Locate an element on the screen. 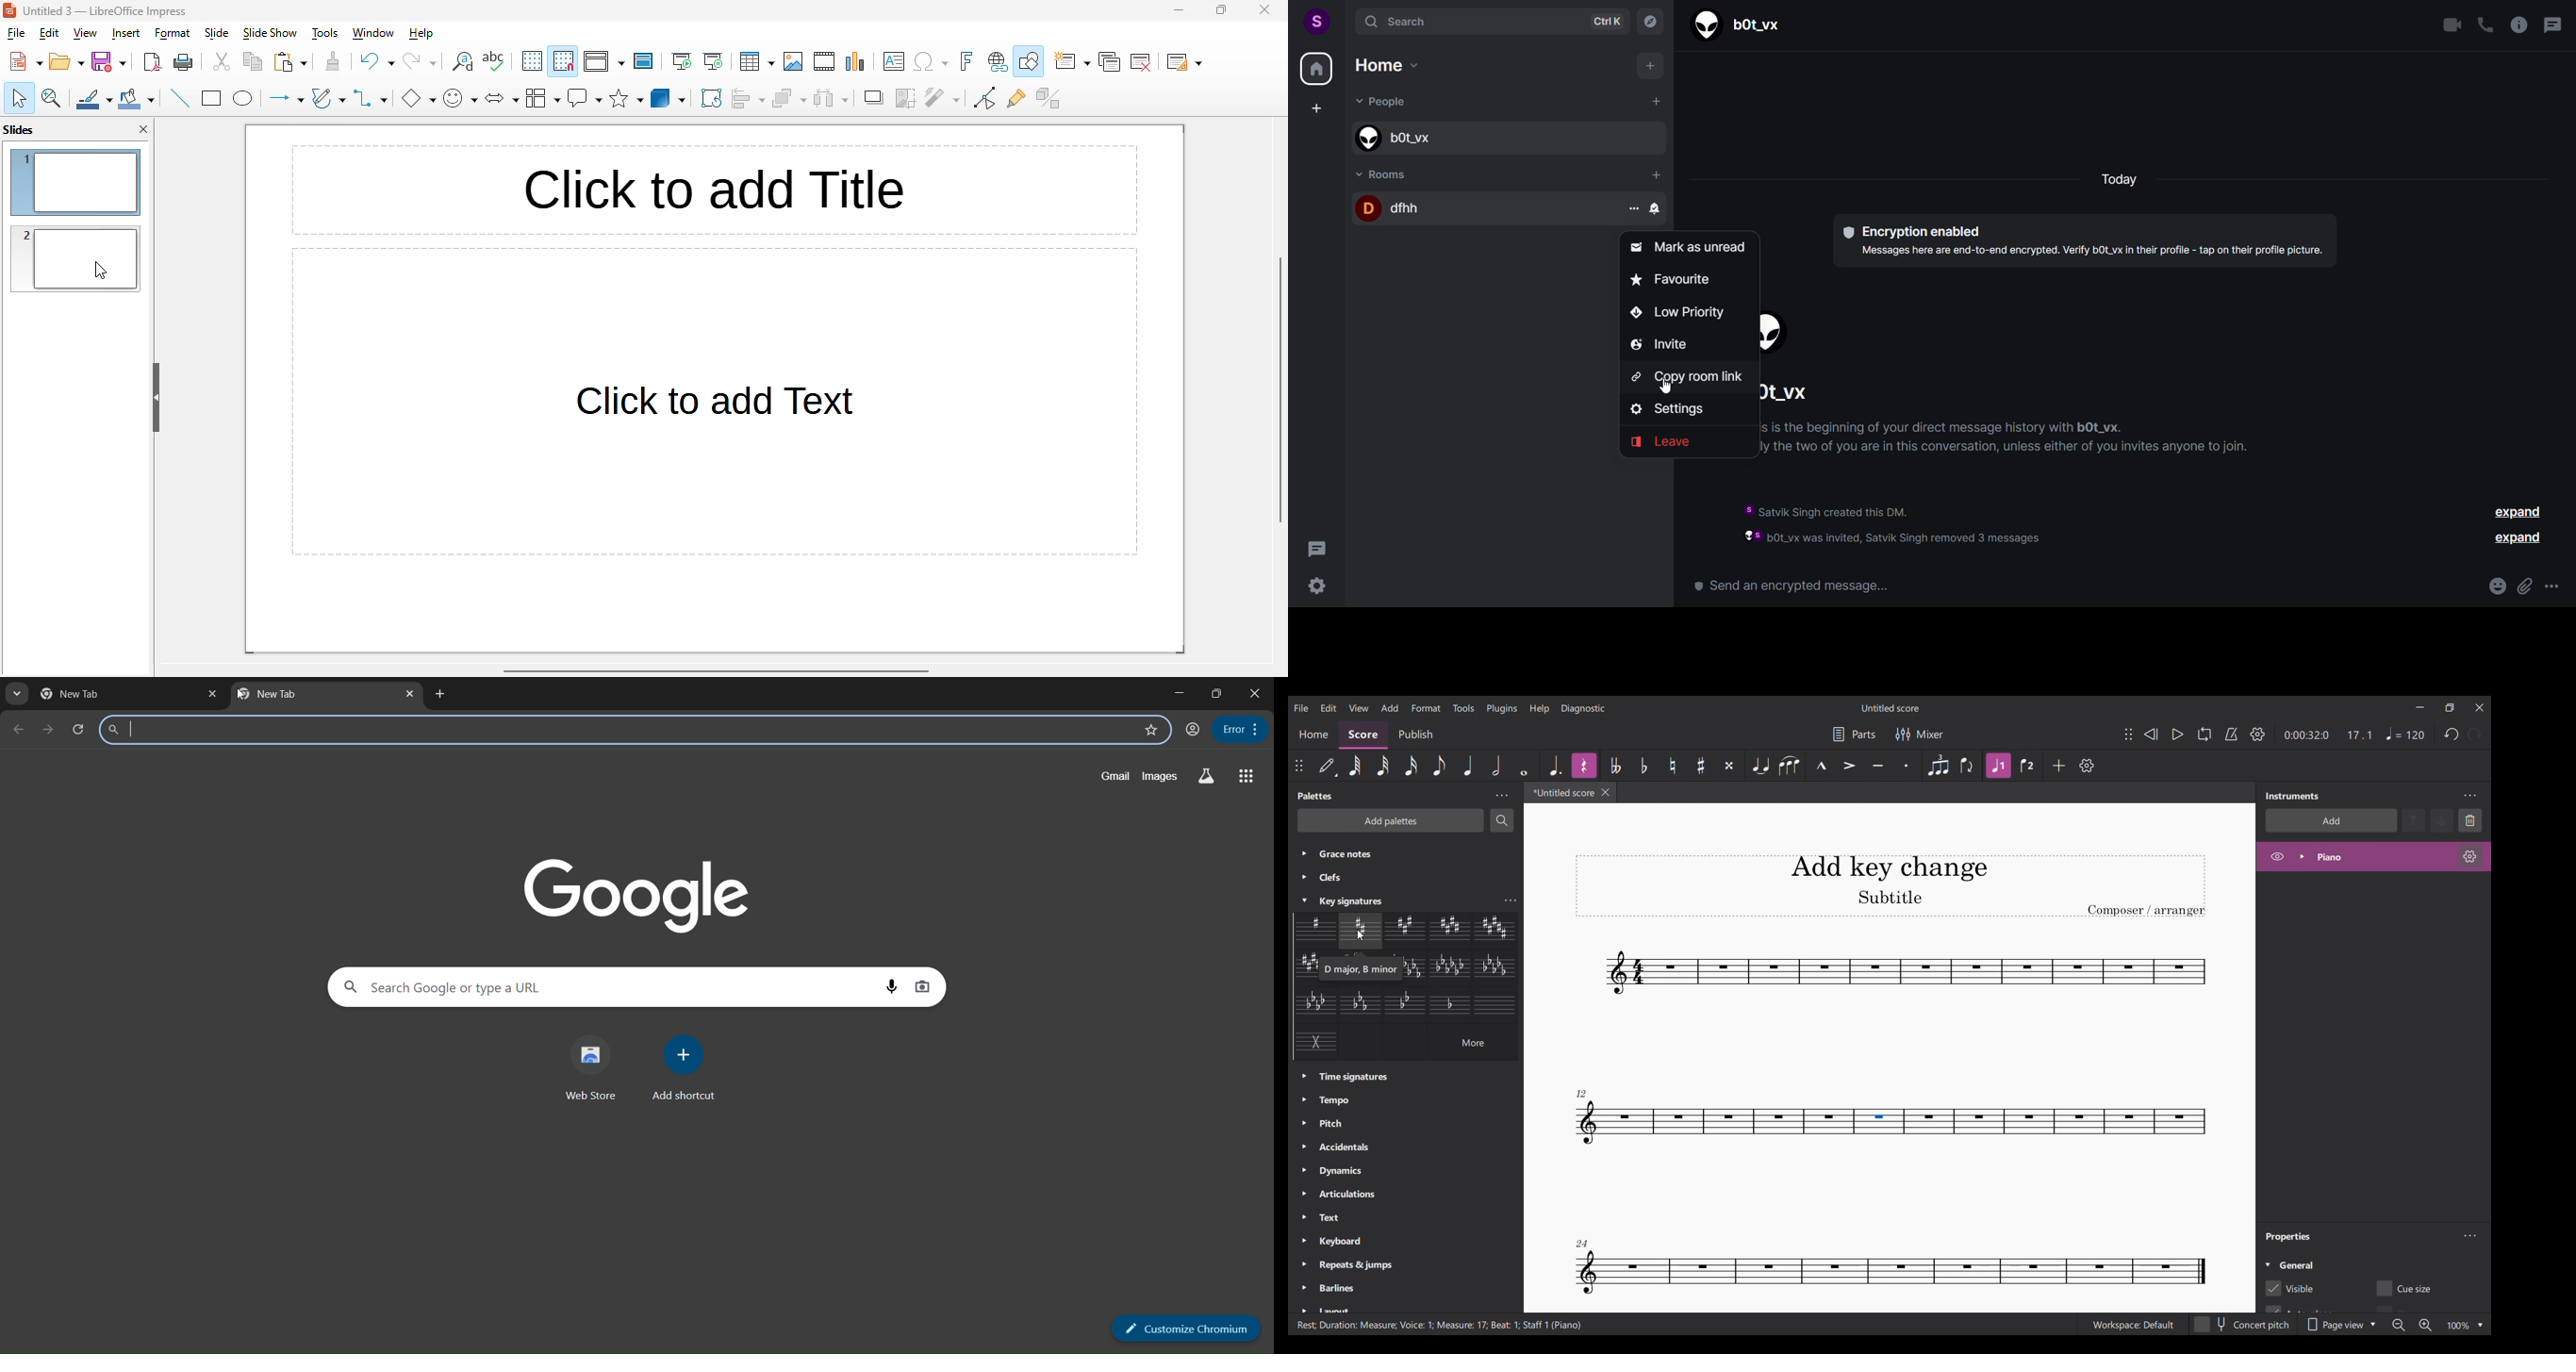 The width and height of the screenshot is (2576, 1372). expand is located at coordinates (2516, 513).